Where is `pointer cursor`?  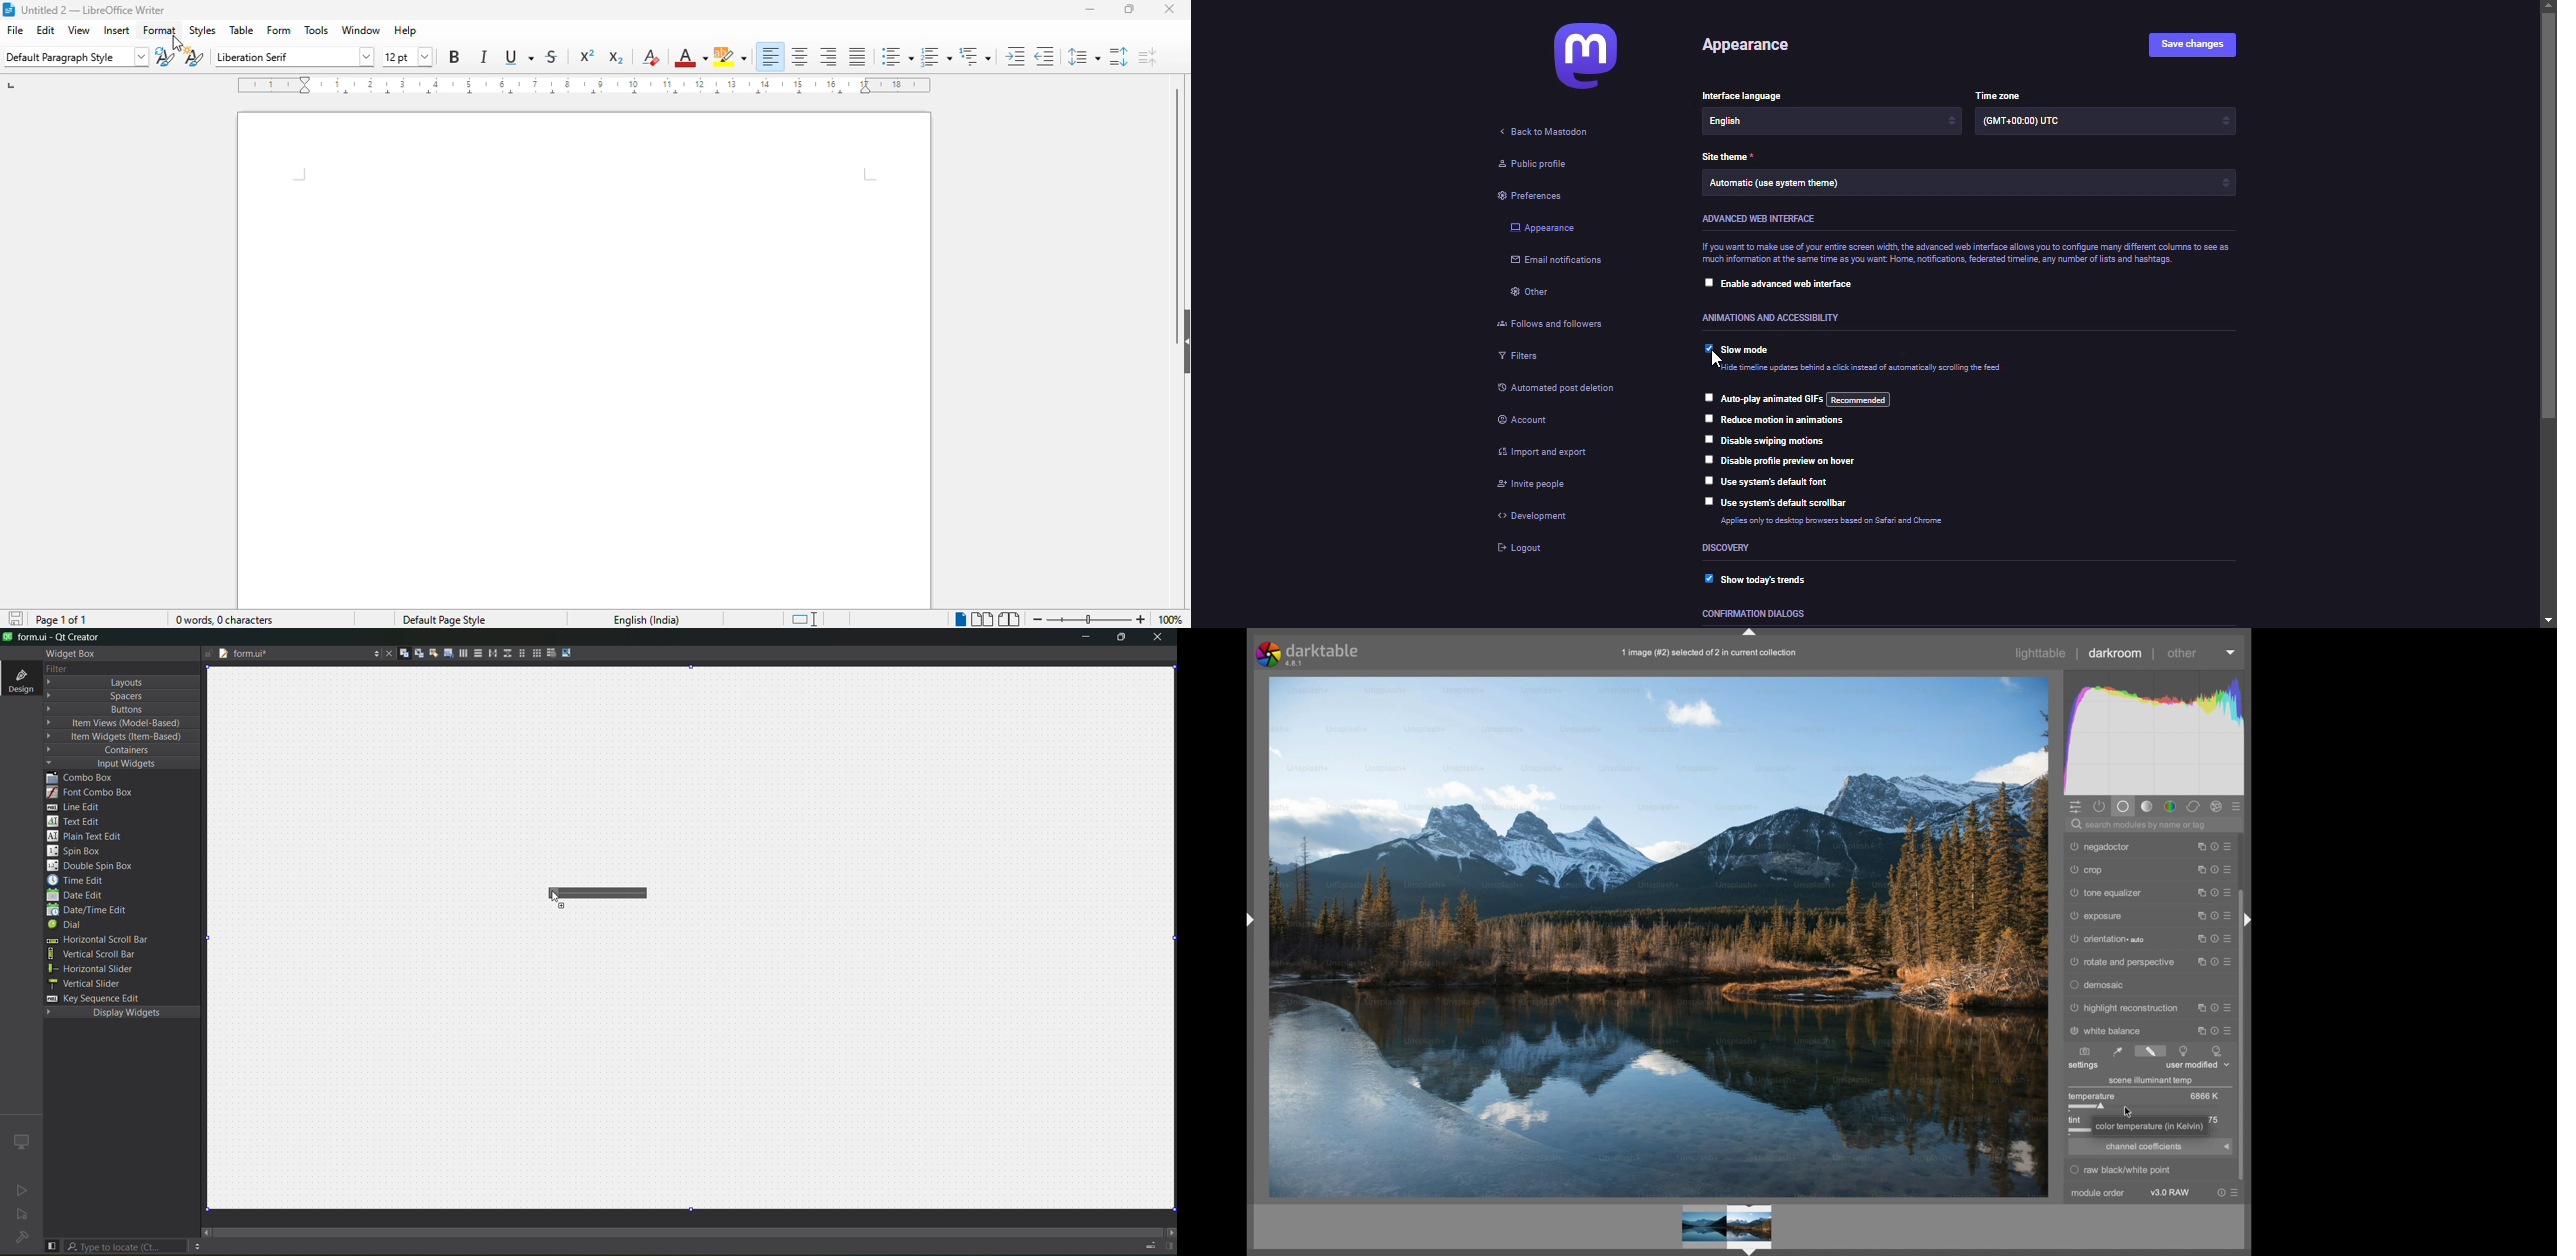 pointer cursor is located at coordinates (1717, 359).